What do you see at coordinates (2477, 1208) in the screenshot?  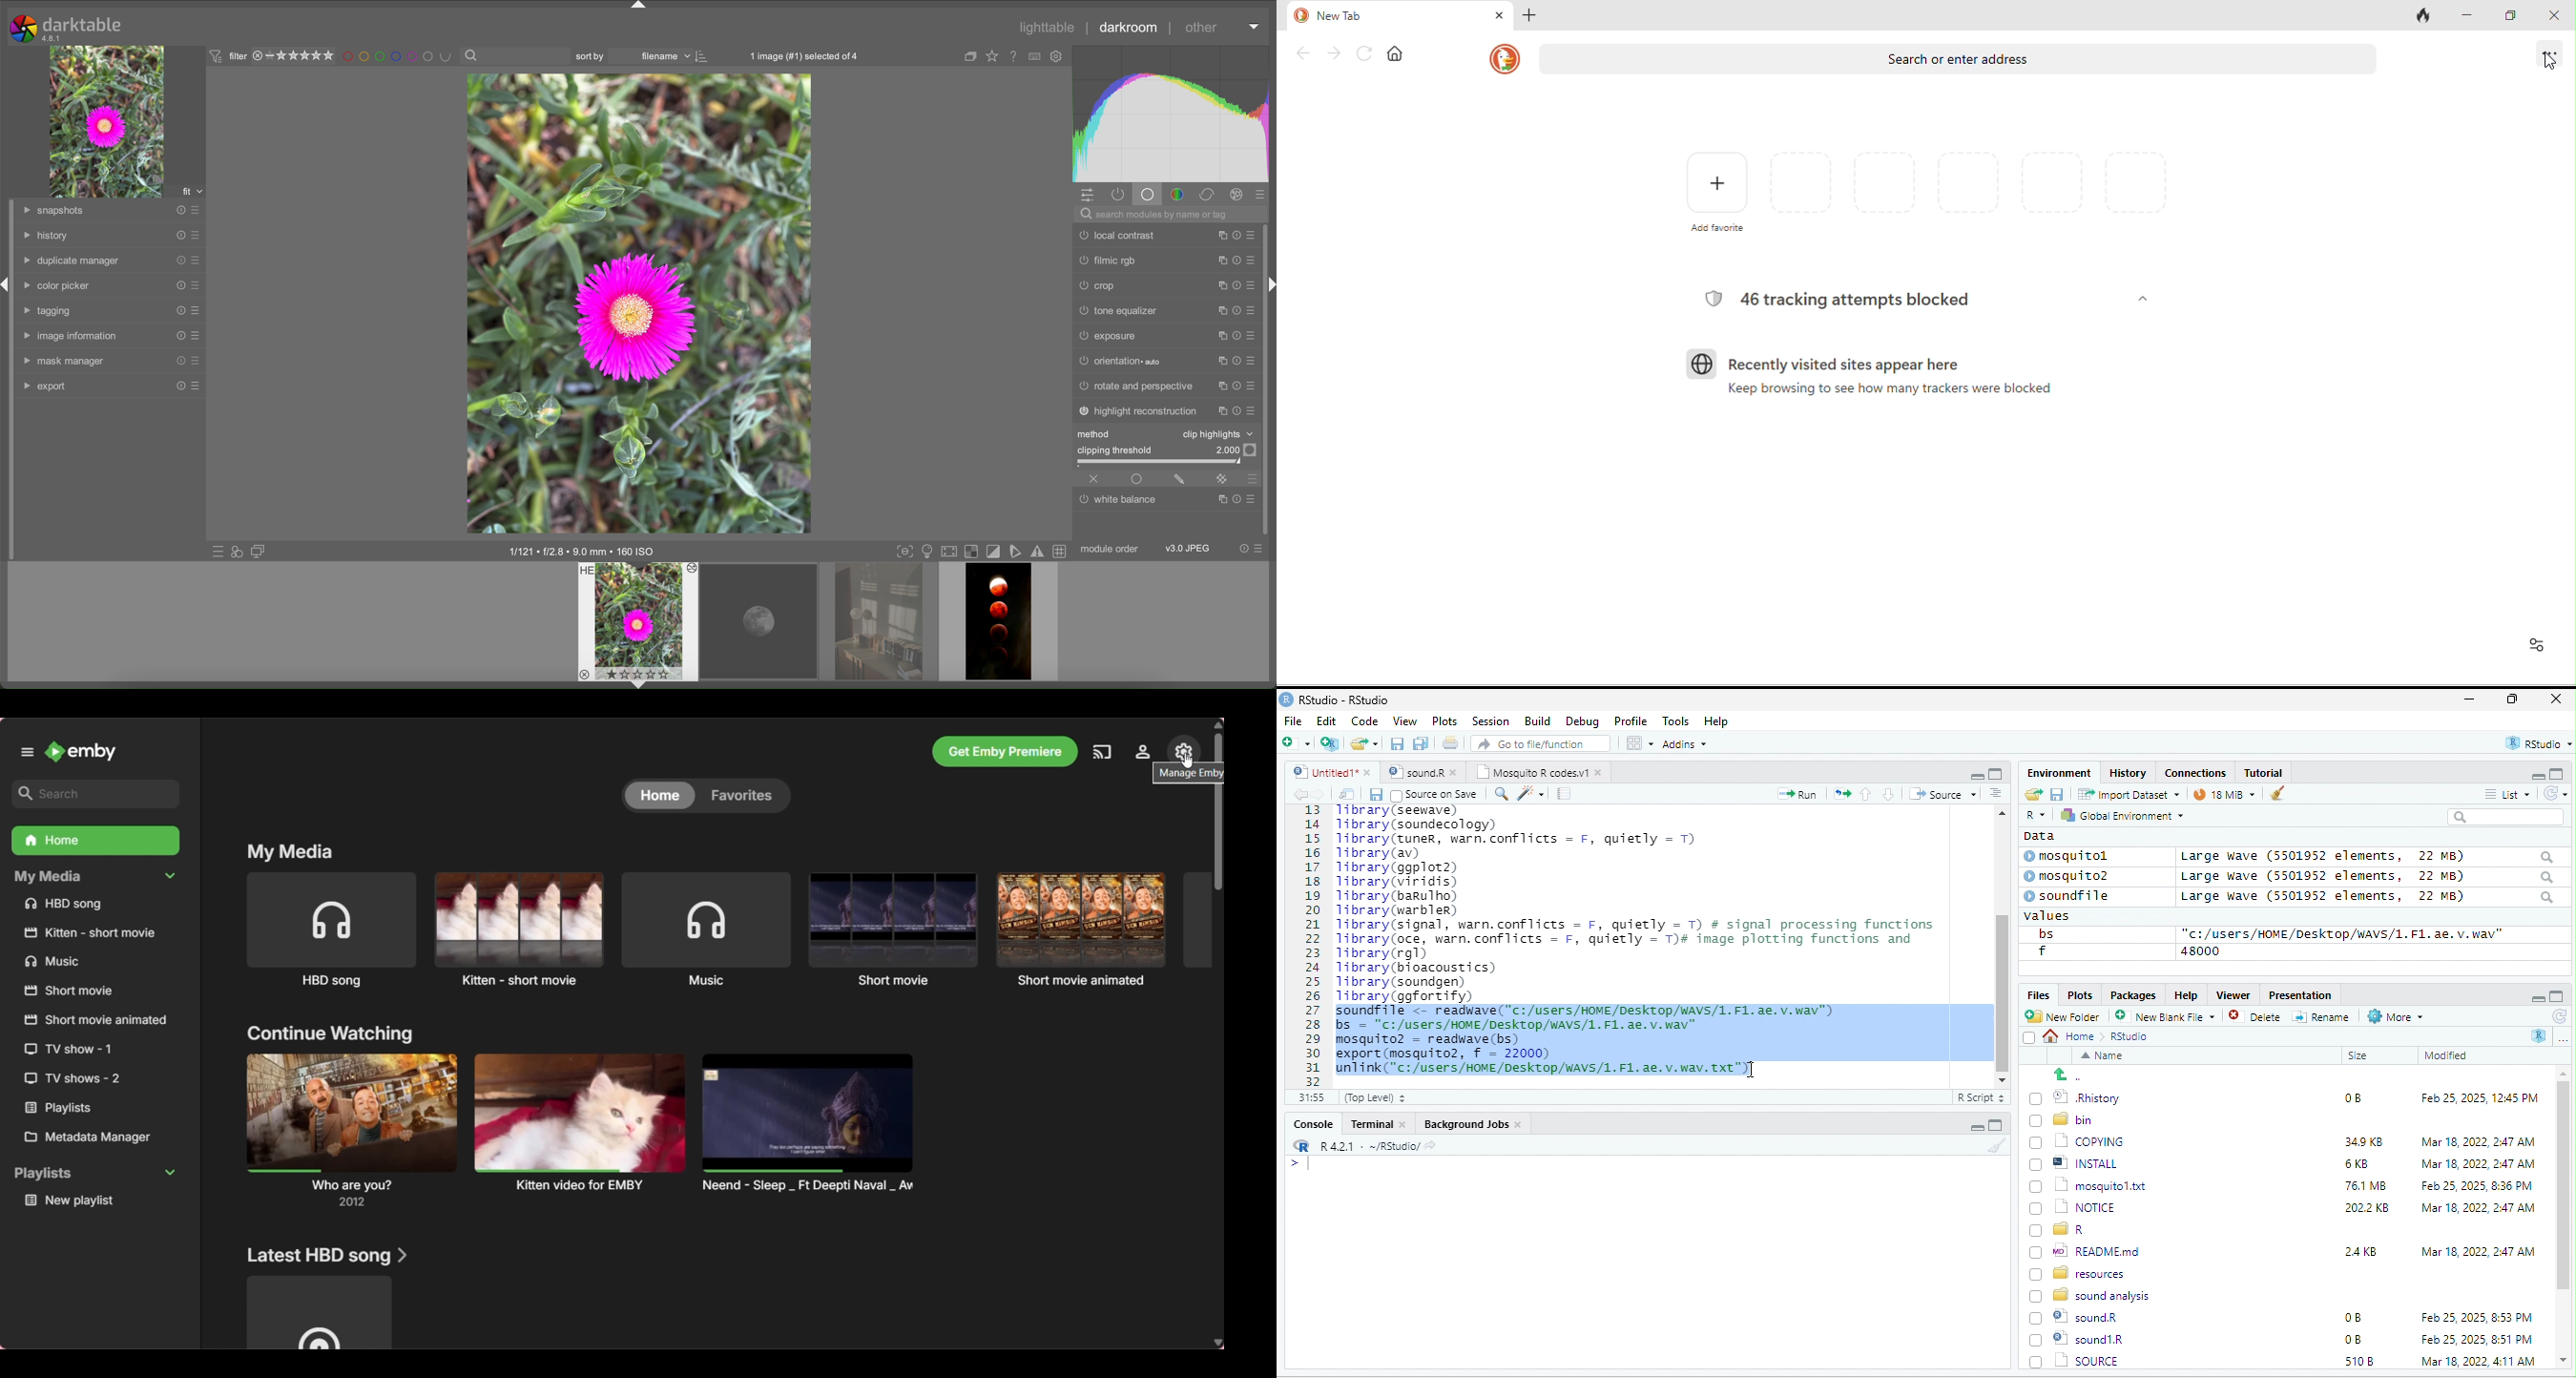 I see `‘Mar 18, 2022, 2:47 AM` at bounding box center [2477, 1208].